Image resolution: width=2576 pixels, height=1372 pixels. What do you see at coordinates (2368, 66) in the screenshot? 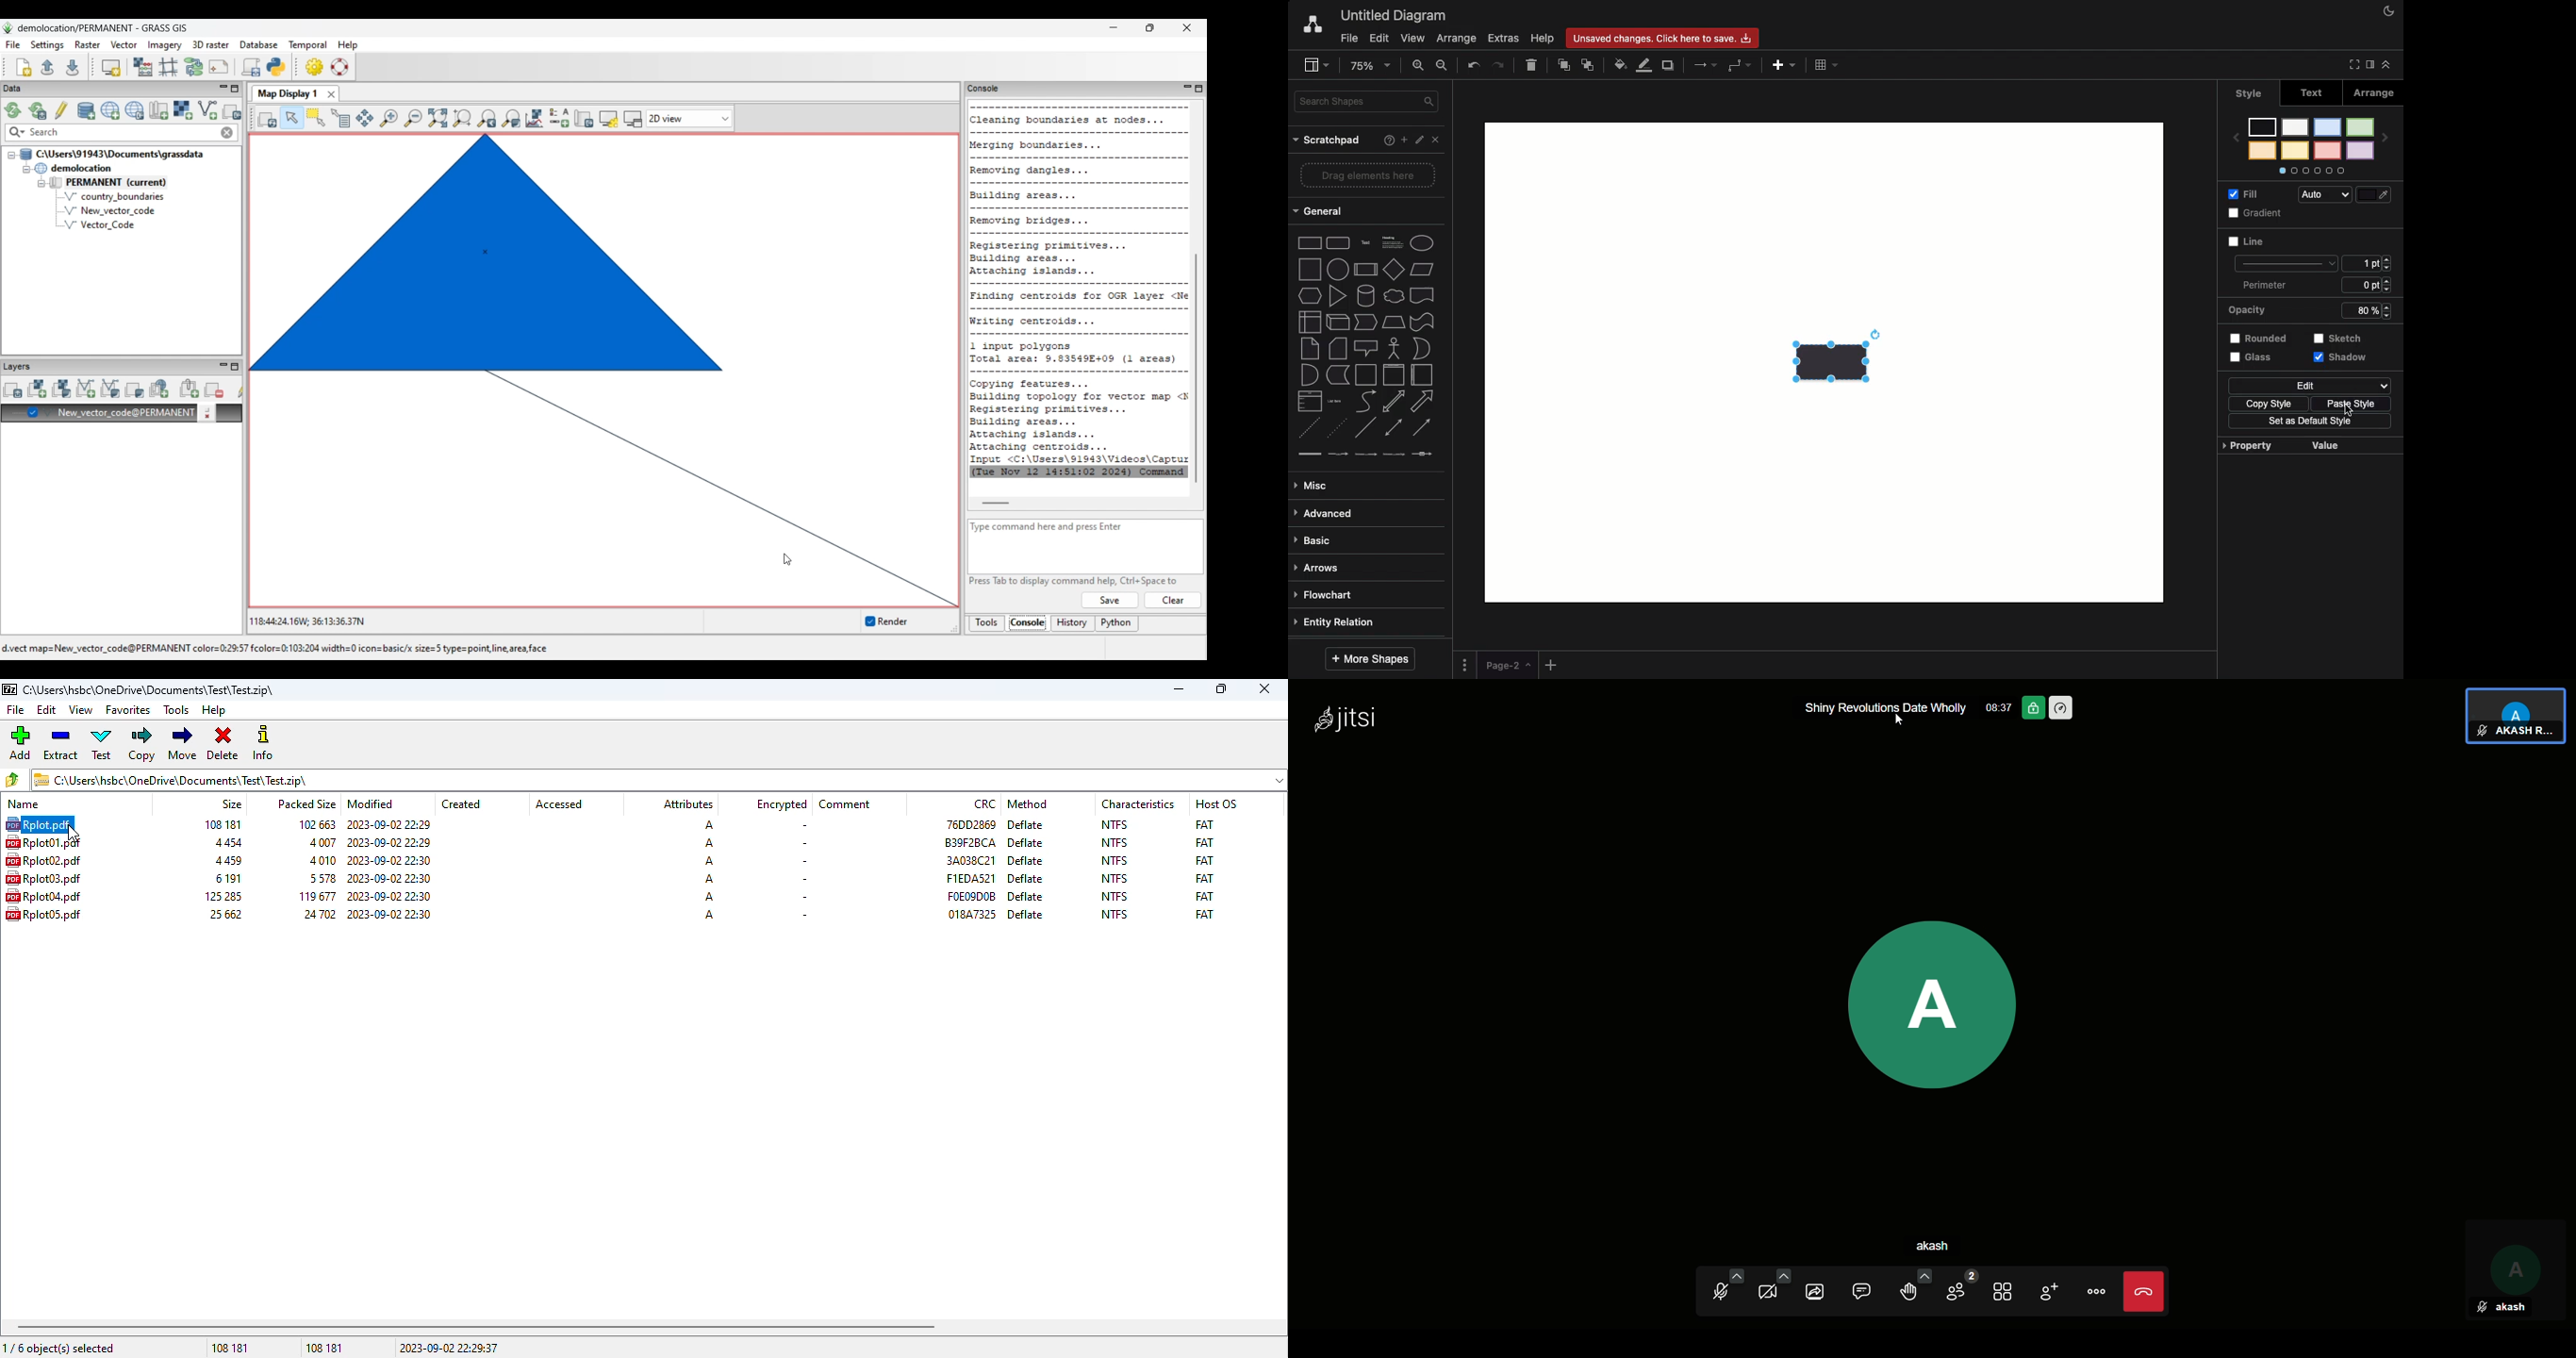
I see `Sidebar` at bounding box center [2368, 66].